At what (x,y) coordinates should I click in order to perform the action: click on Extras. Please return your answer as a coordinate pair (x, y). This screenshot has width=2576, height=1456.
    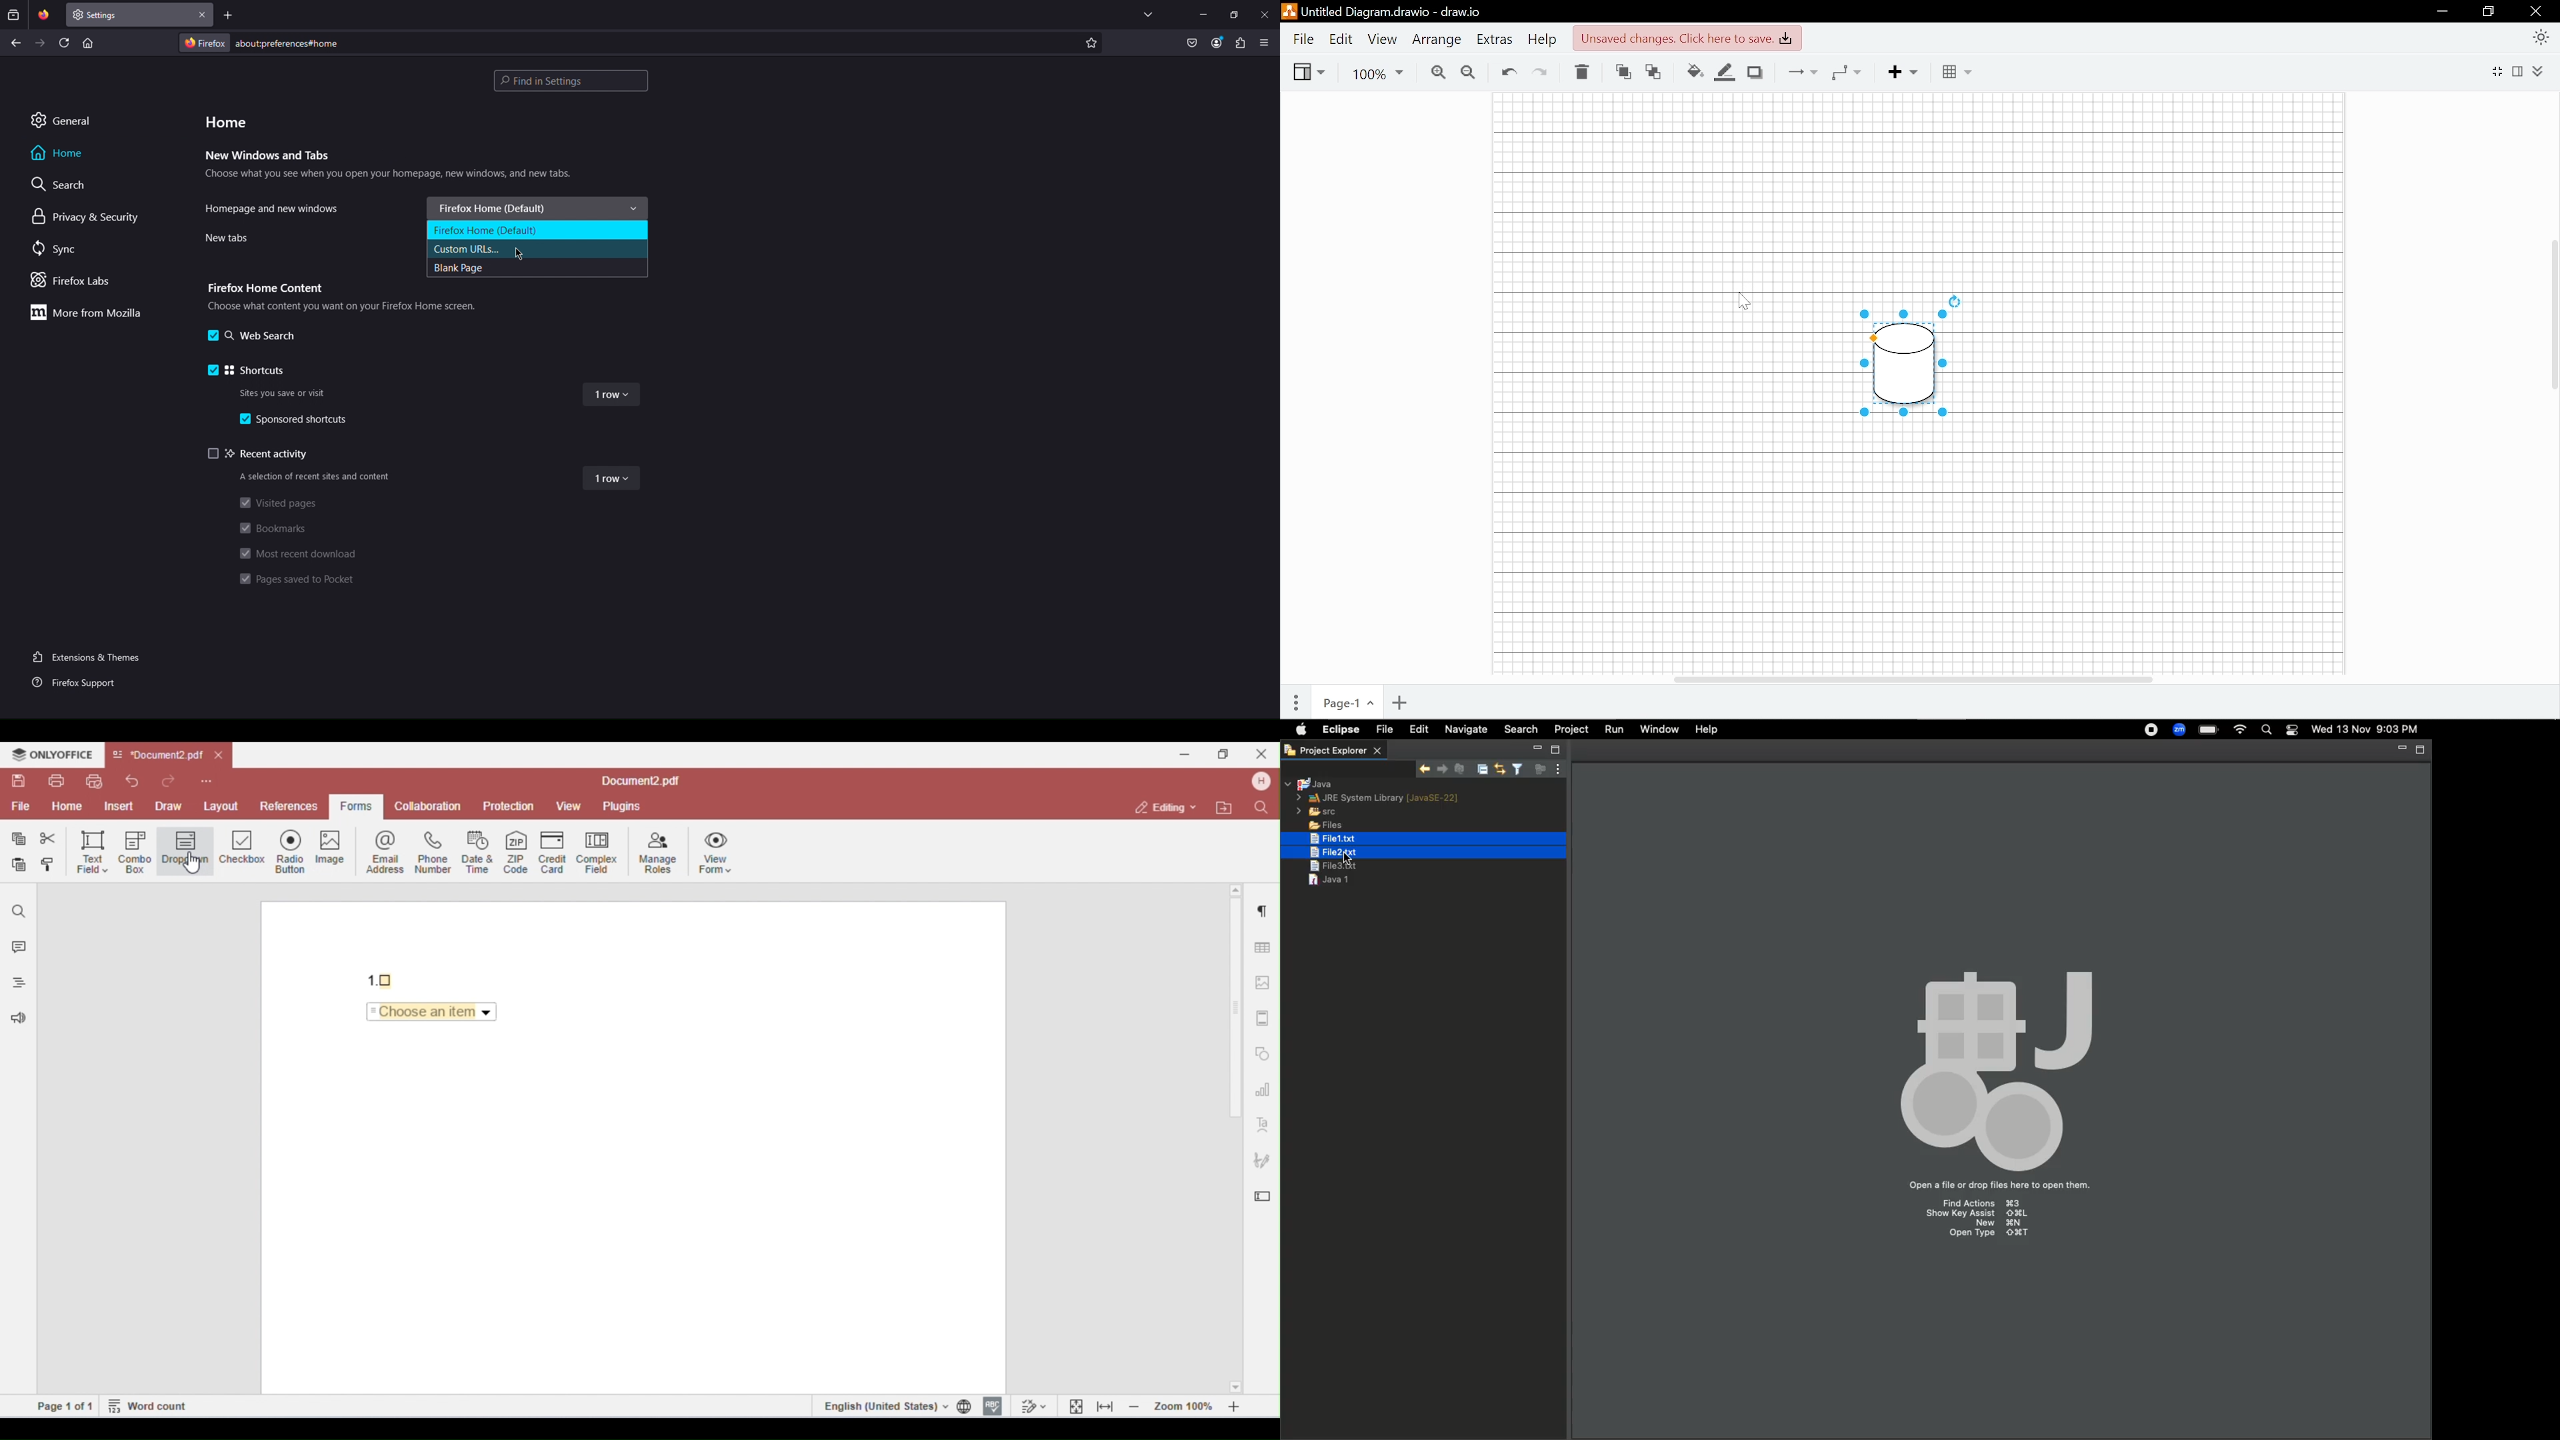
    Looking at the image, I should click on (1496, 40).